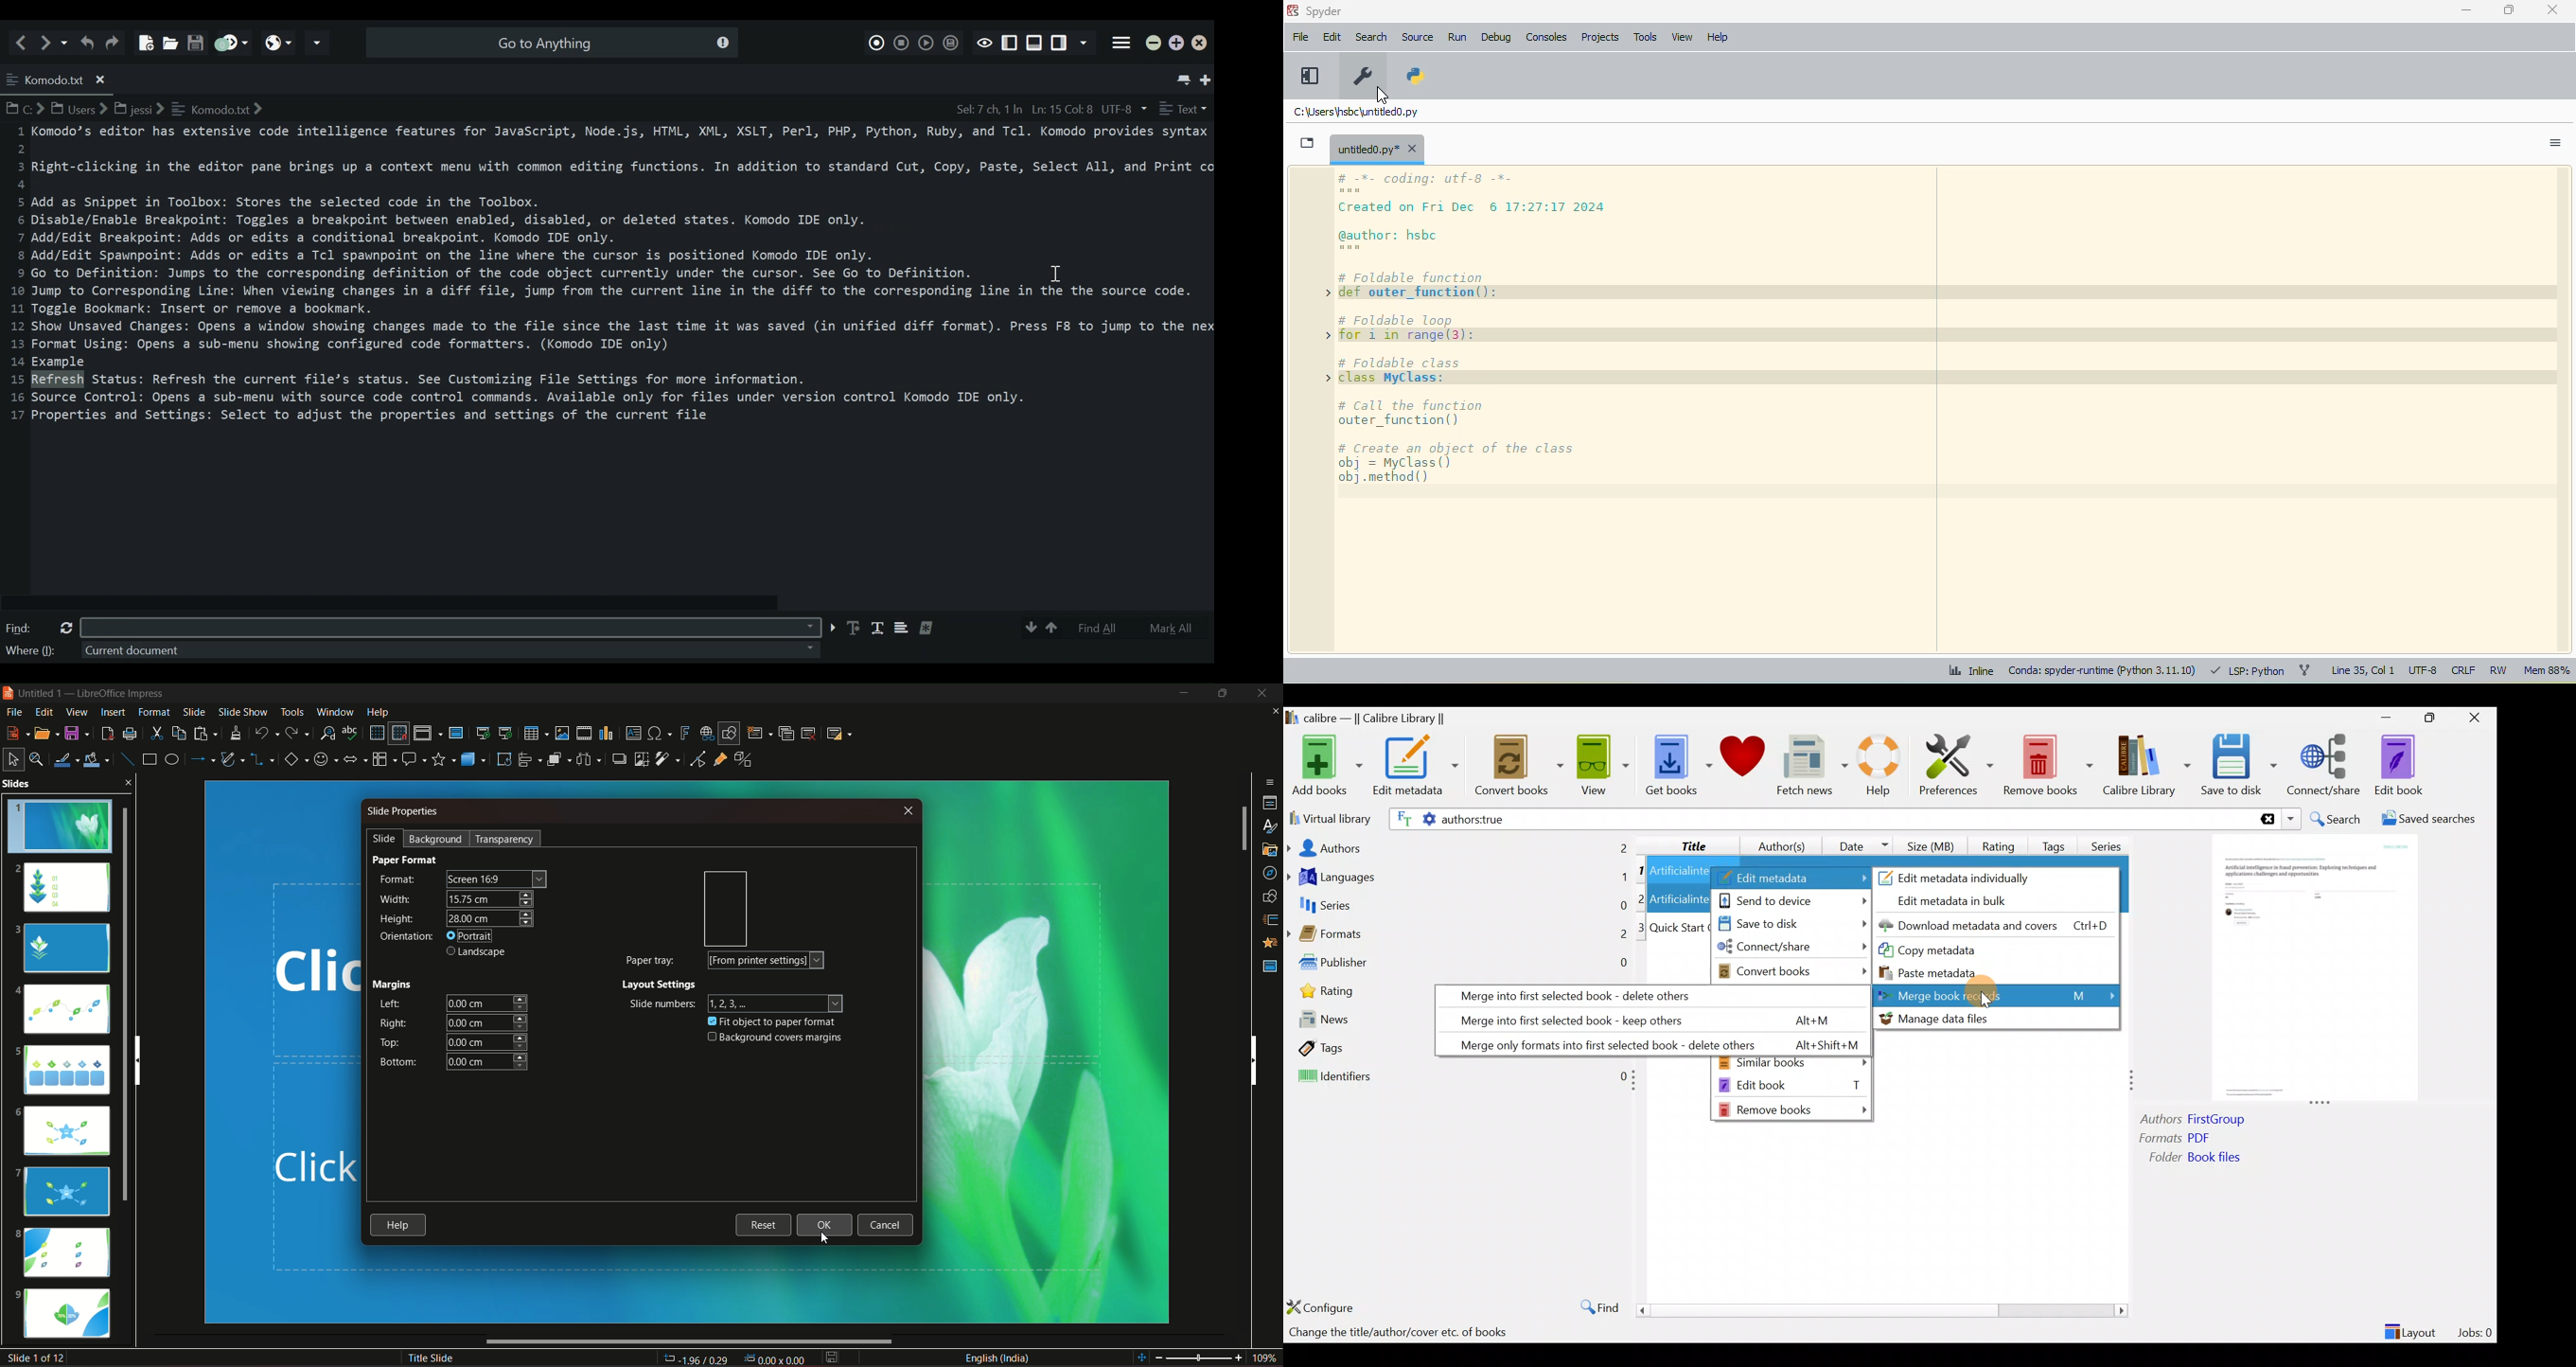 The width and height of the screenshot is (2576, 1372). I want to click on insert audio/video, so click(585, 734).